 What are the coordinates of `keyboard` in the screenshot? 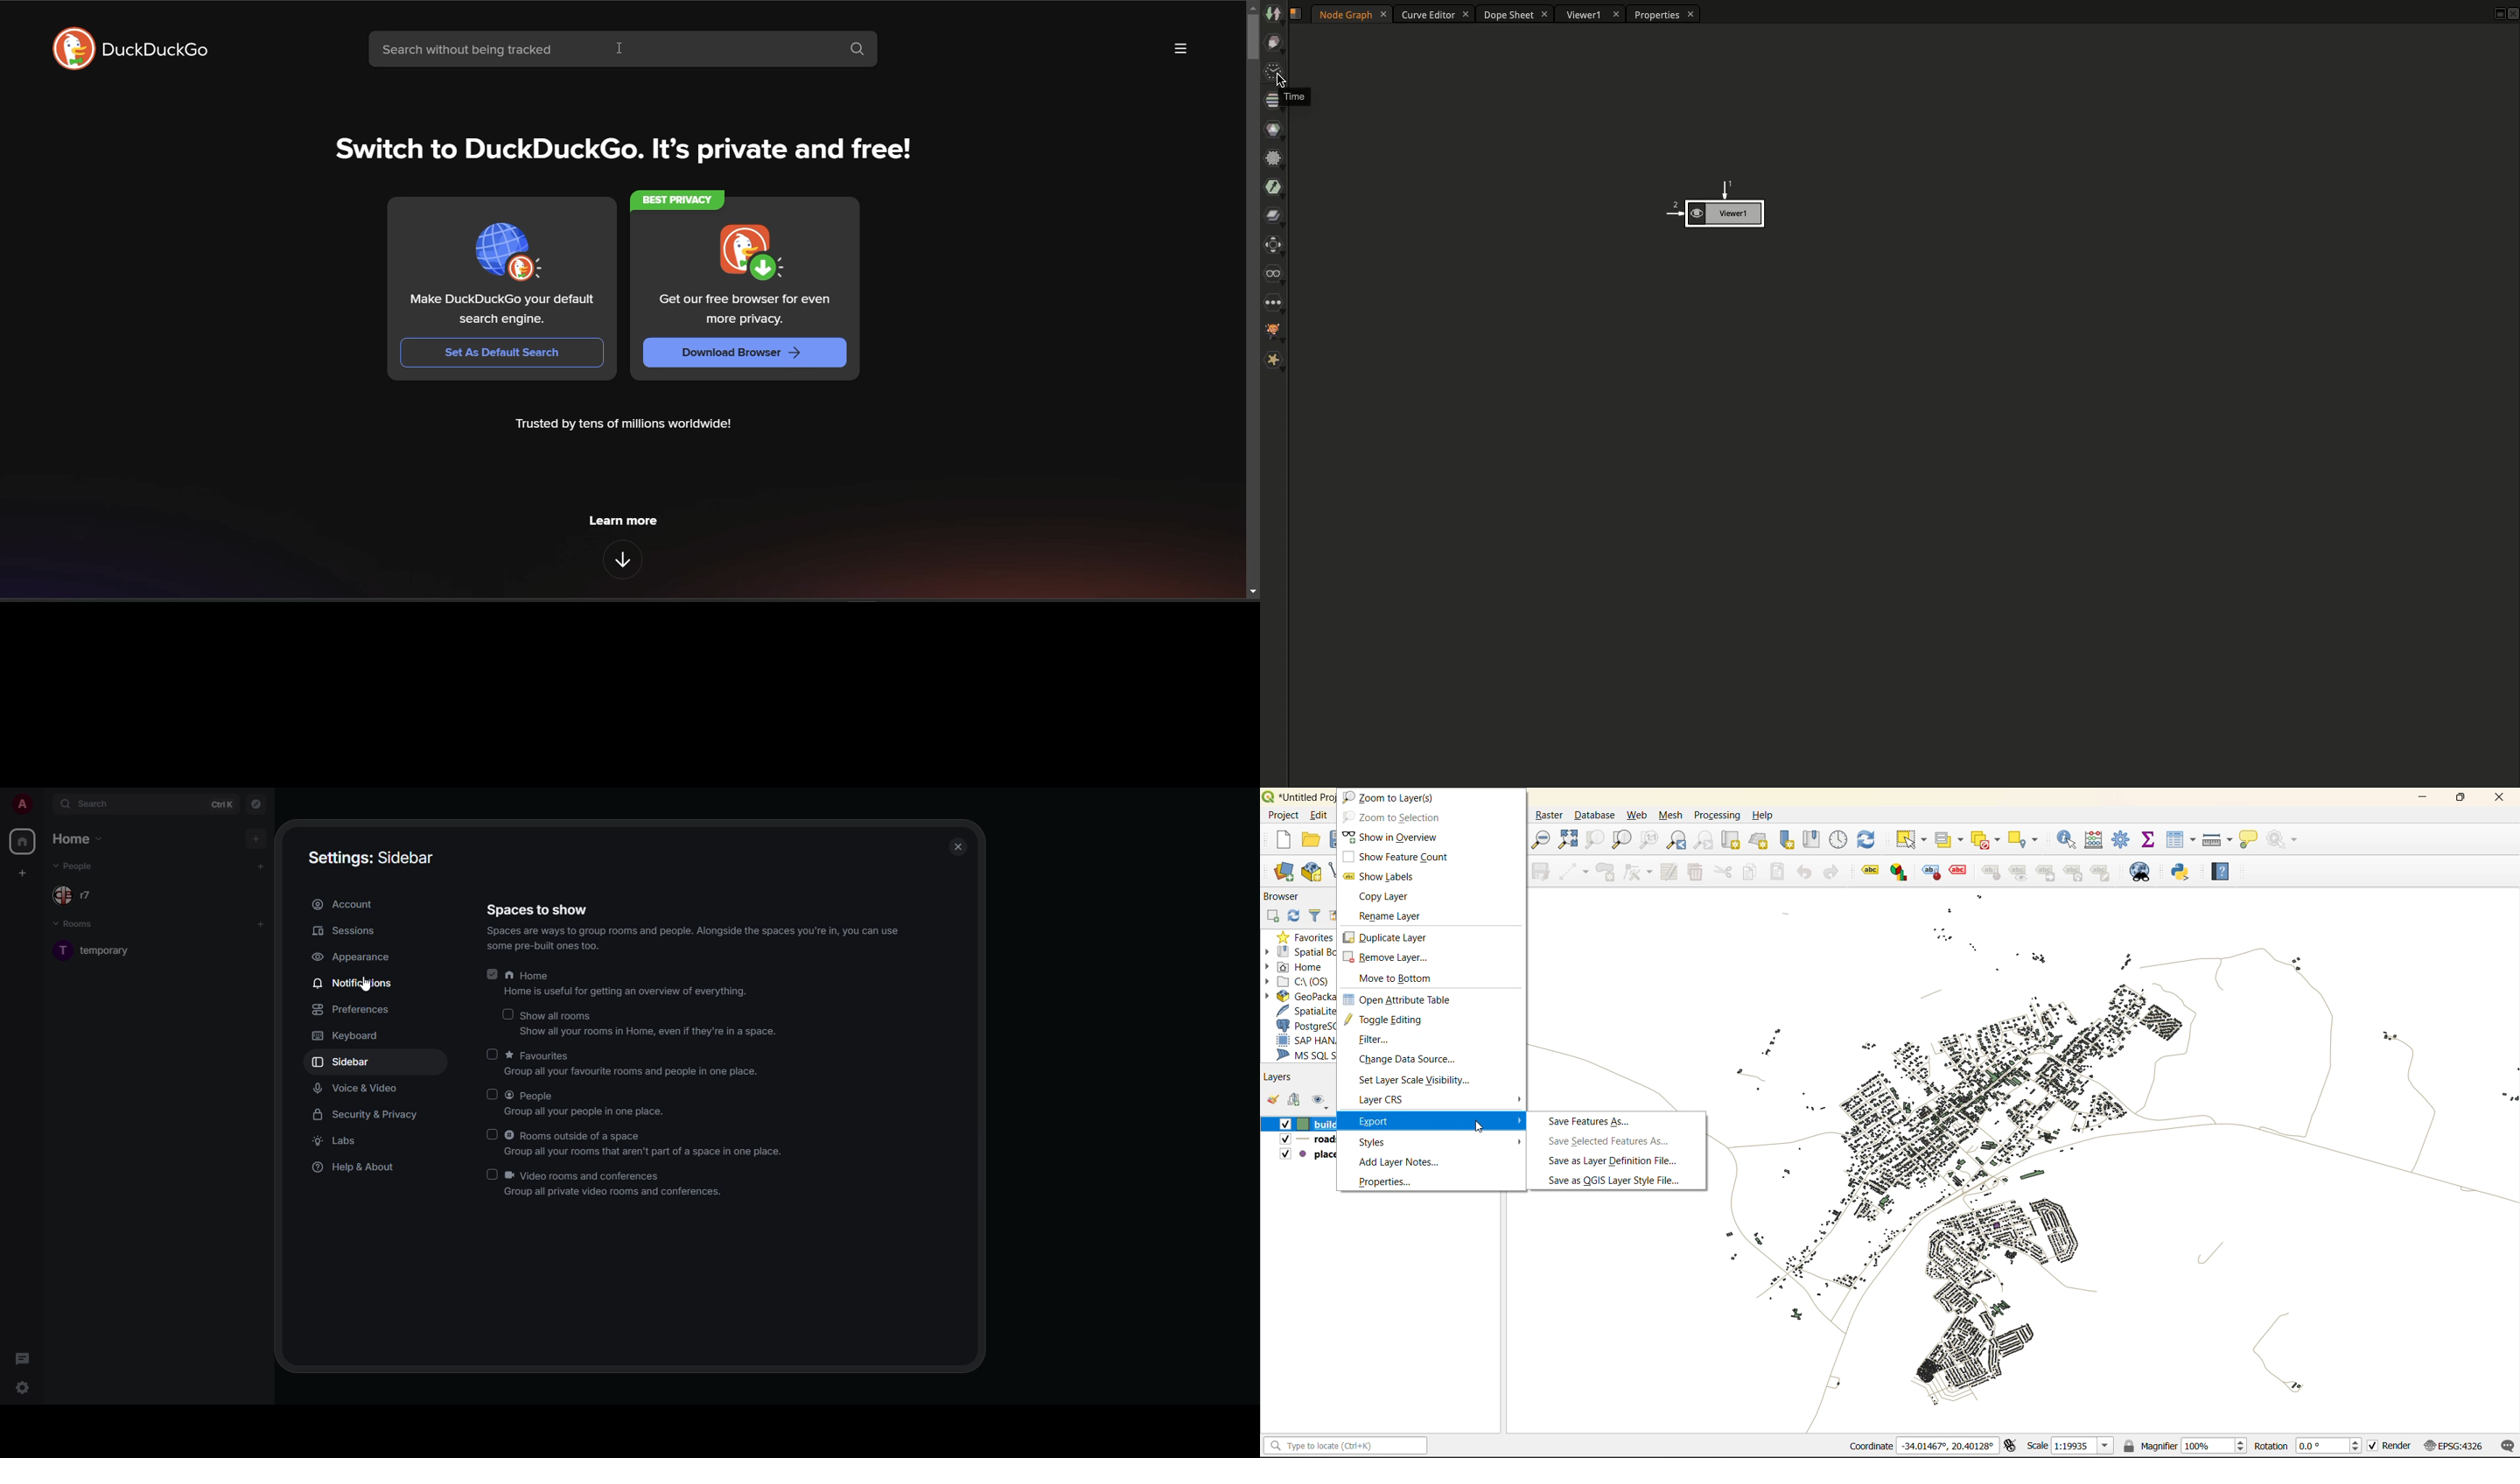 It's located at (348, 1036).